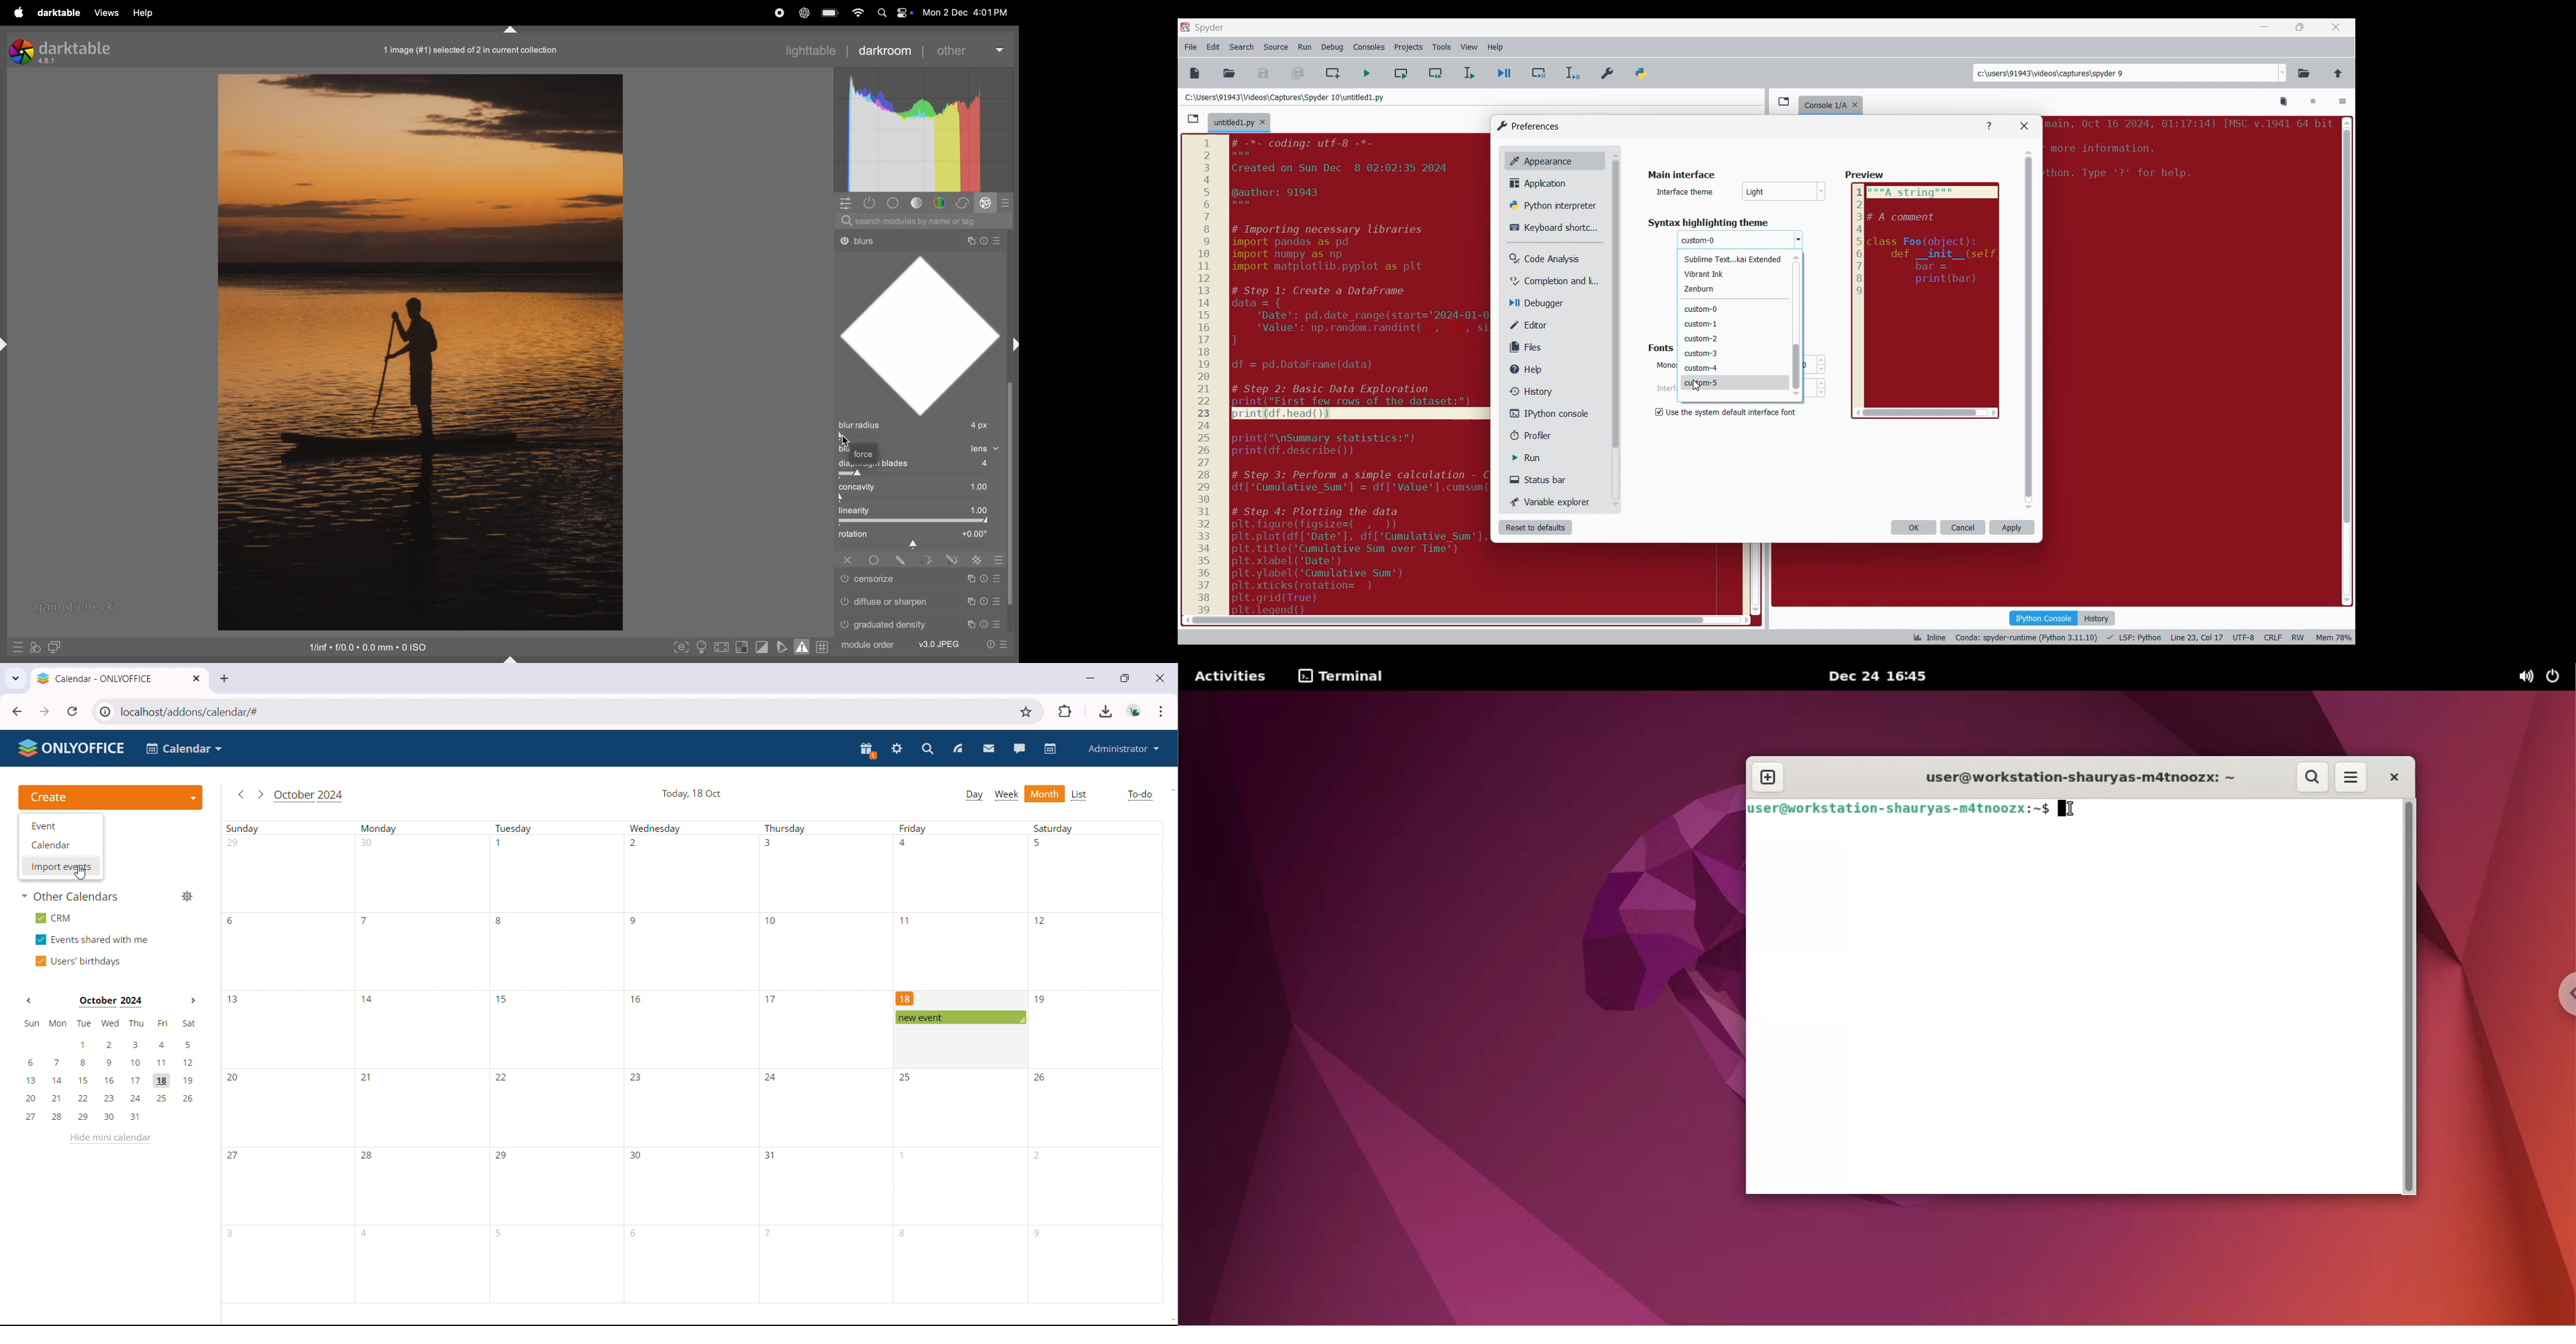 This screenshot has height=1344, width=2576. Describe the element at coordinates (2012, 527) in the screenshot. I see `Apply` at that location.